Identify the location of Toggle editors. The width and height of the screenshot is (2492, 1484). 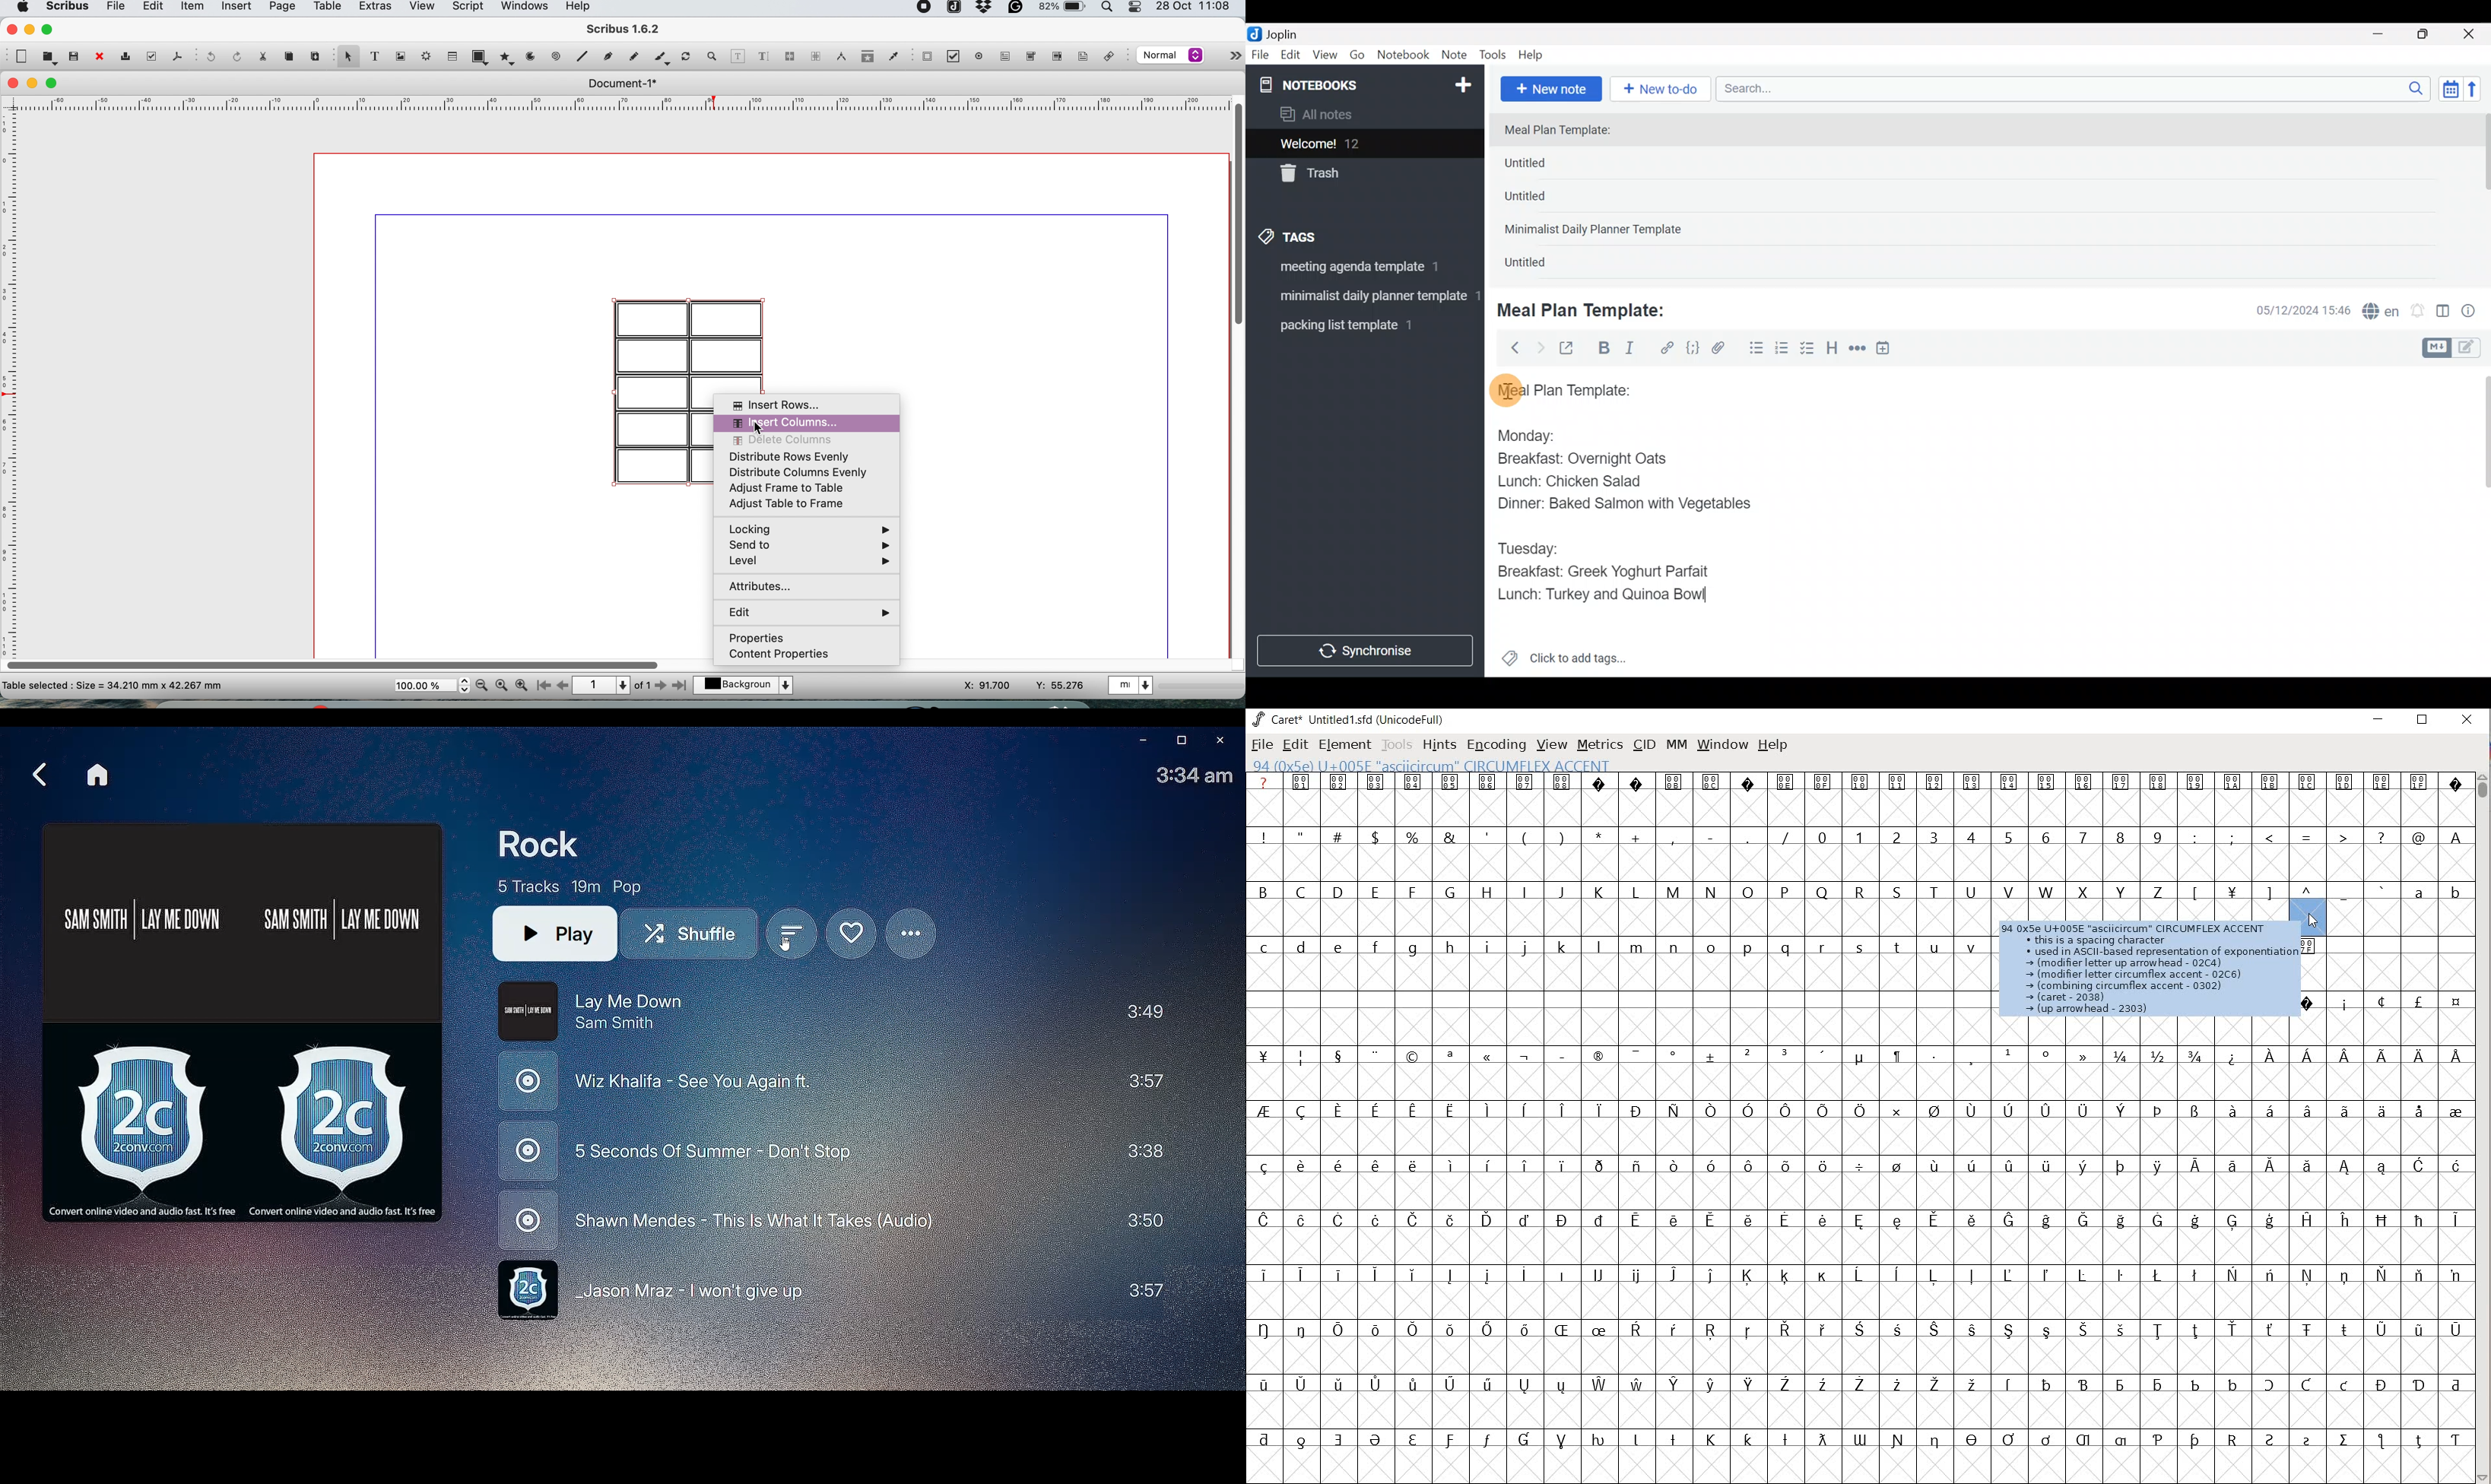
(2455, 346).